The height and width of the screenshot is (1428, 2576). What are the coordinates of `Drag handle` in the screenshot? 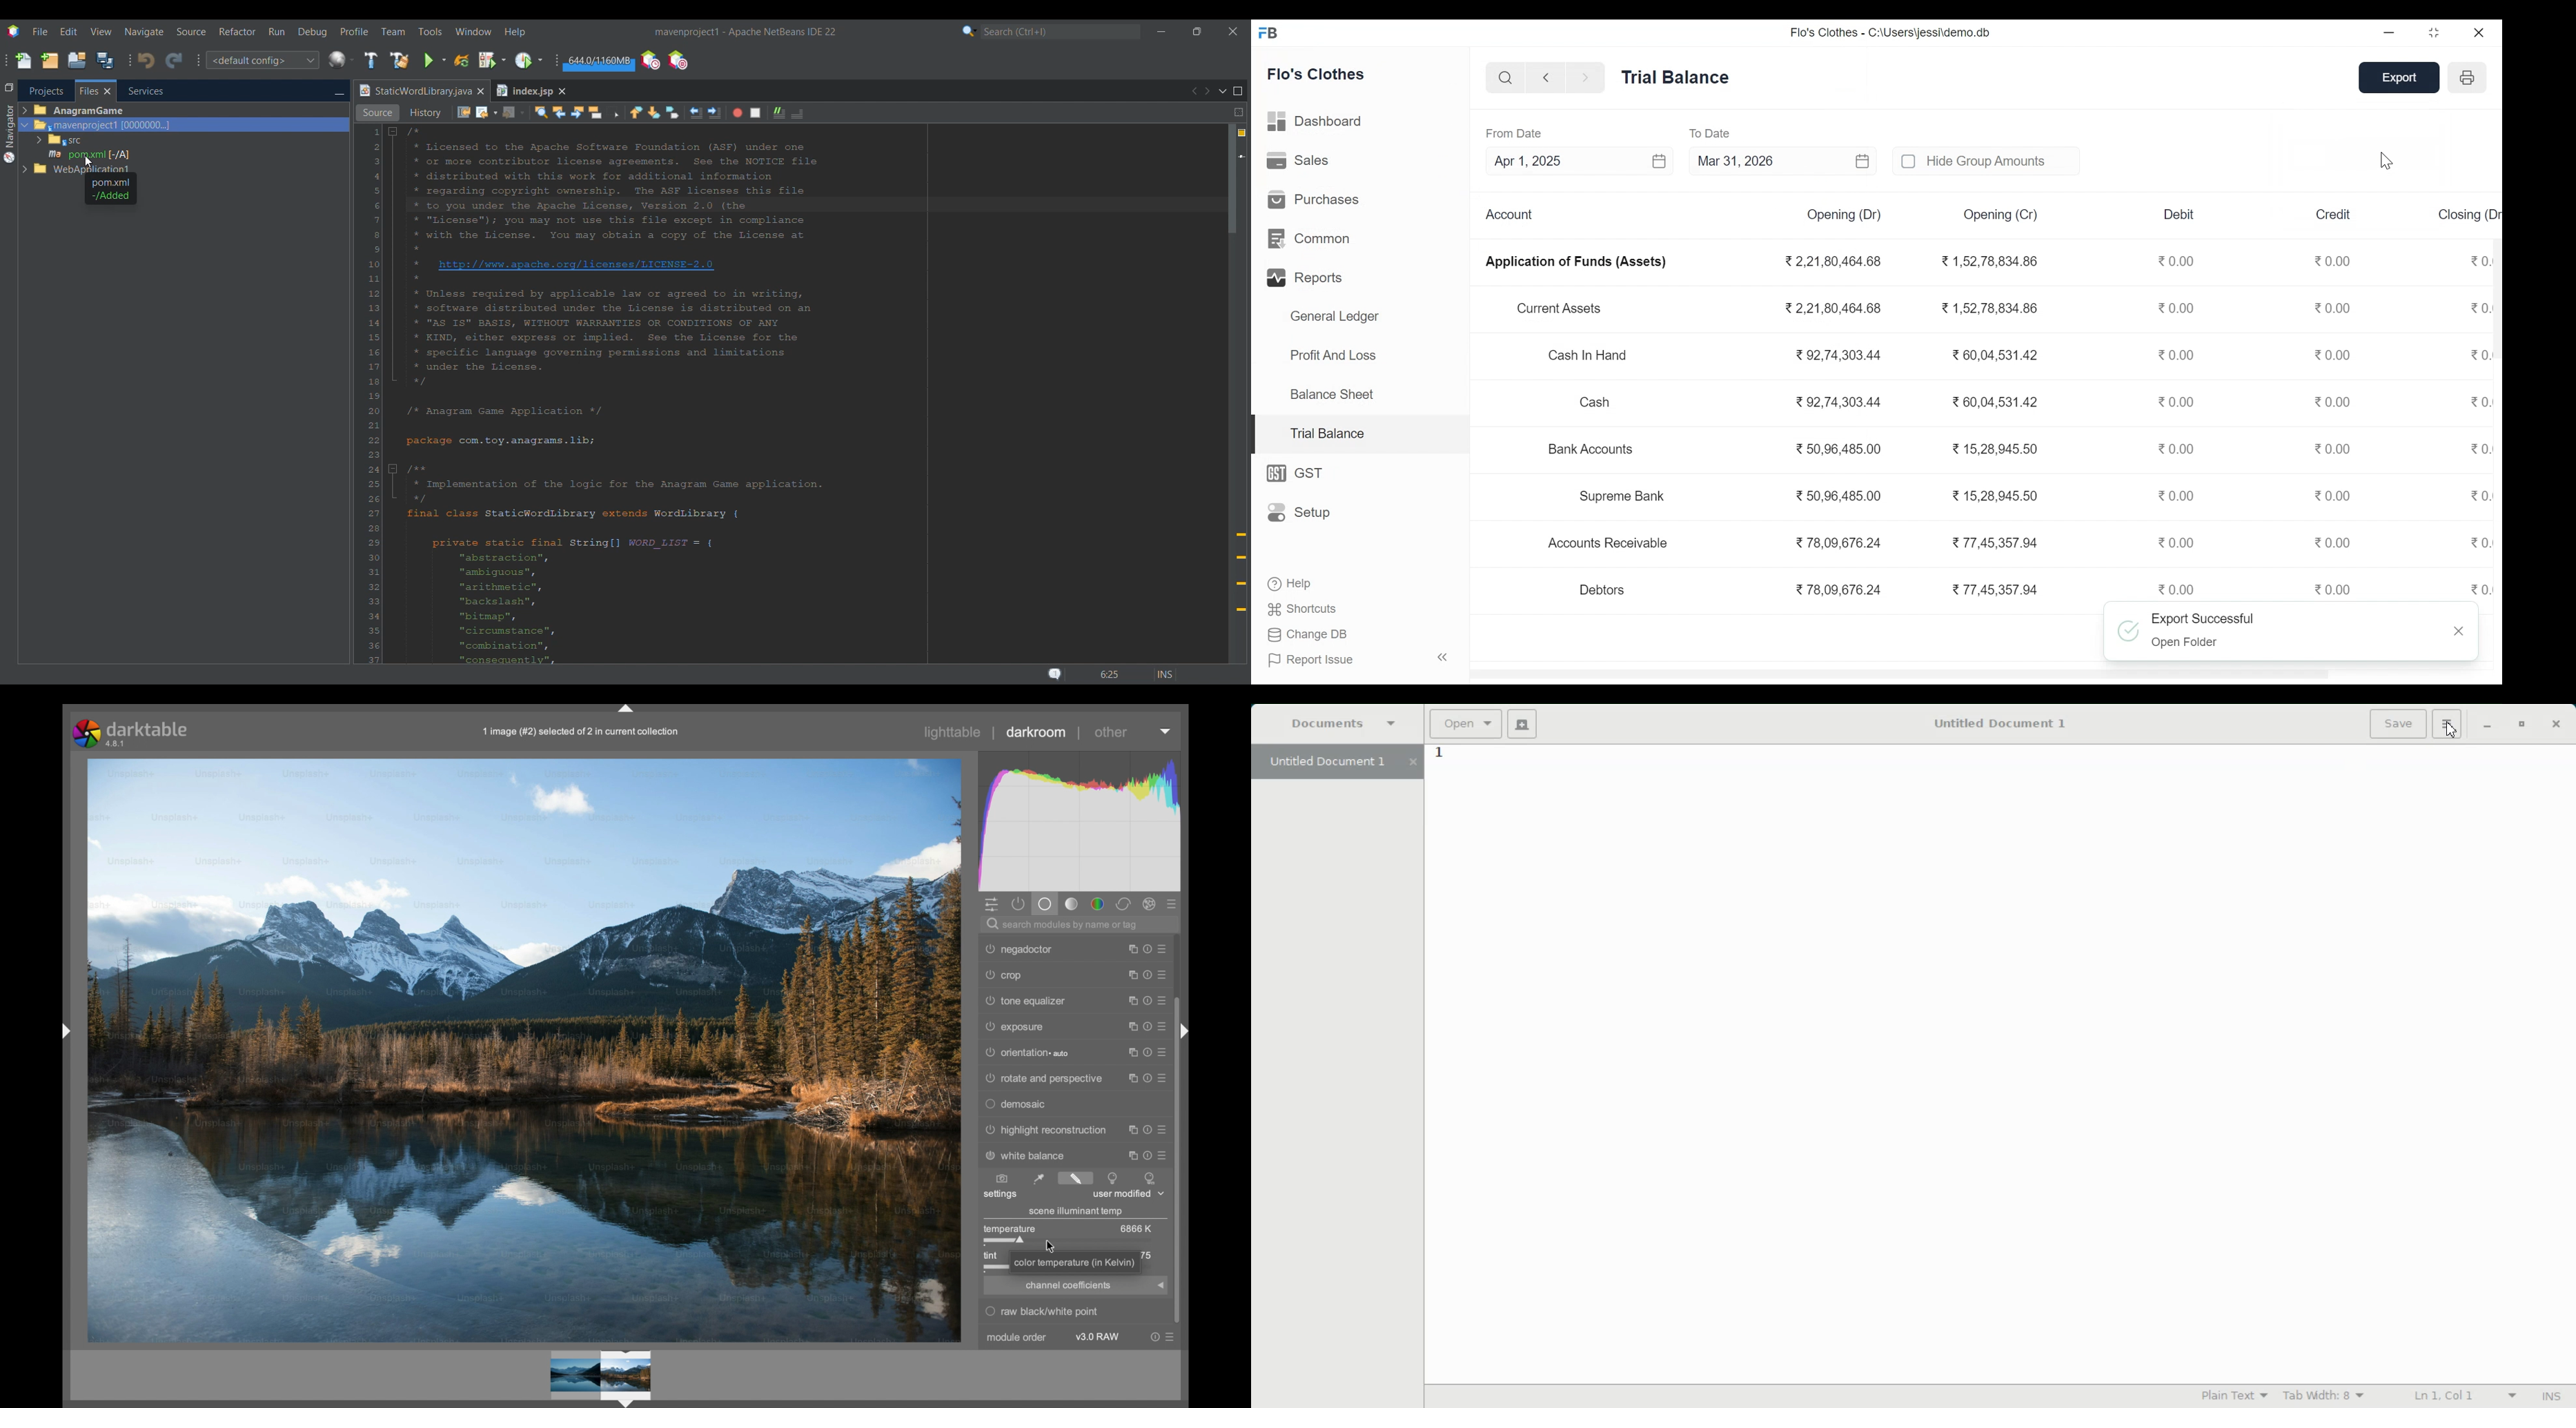 It's located at (1187, 1032).